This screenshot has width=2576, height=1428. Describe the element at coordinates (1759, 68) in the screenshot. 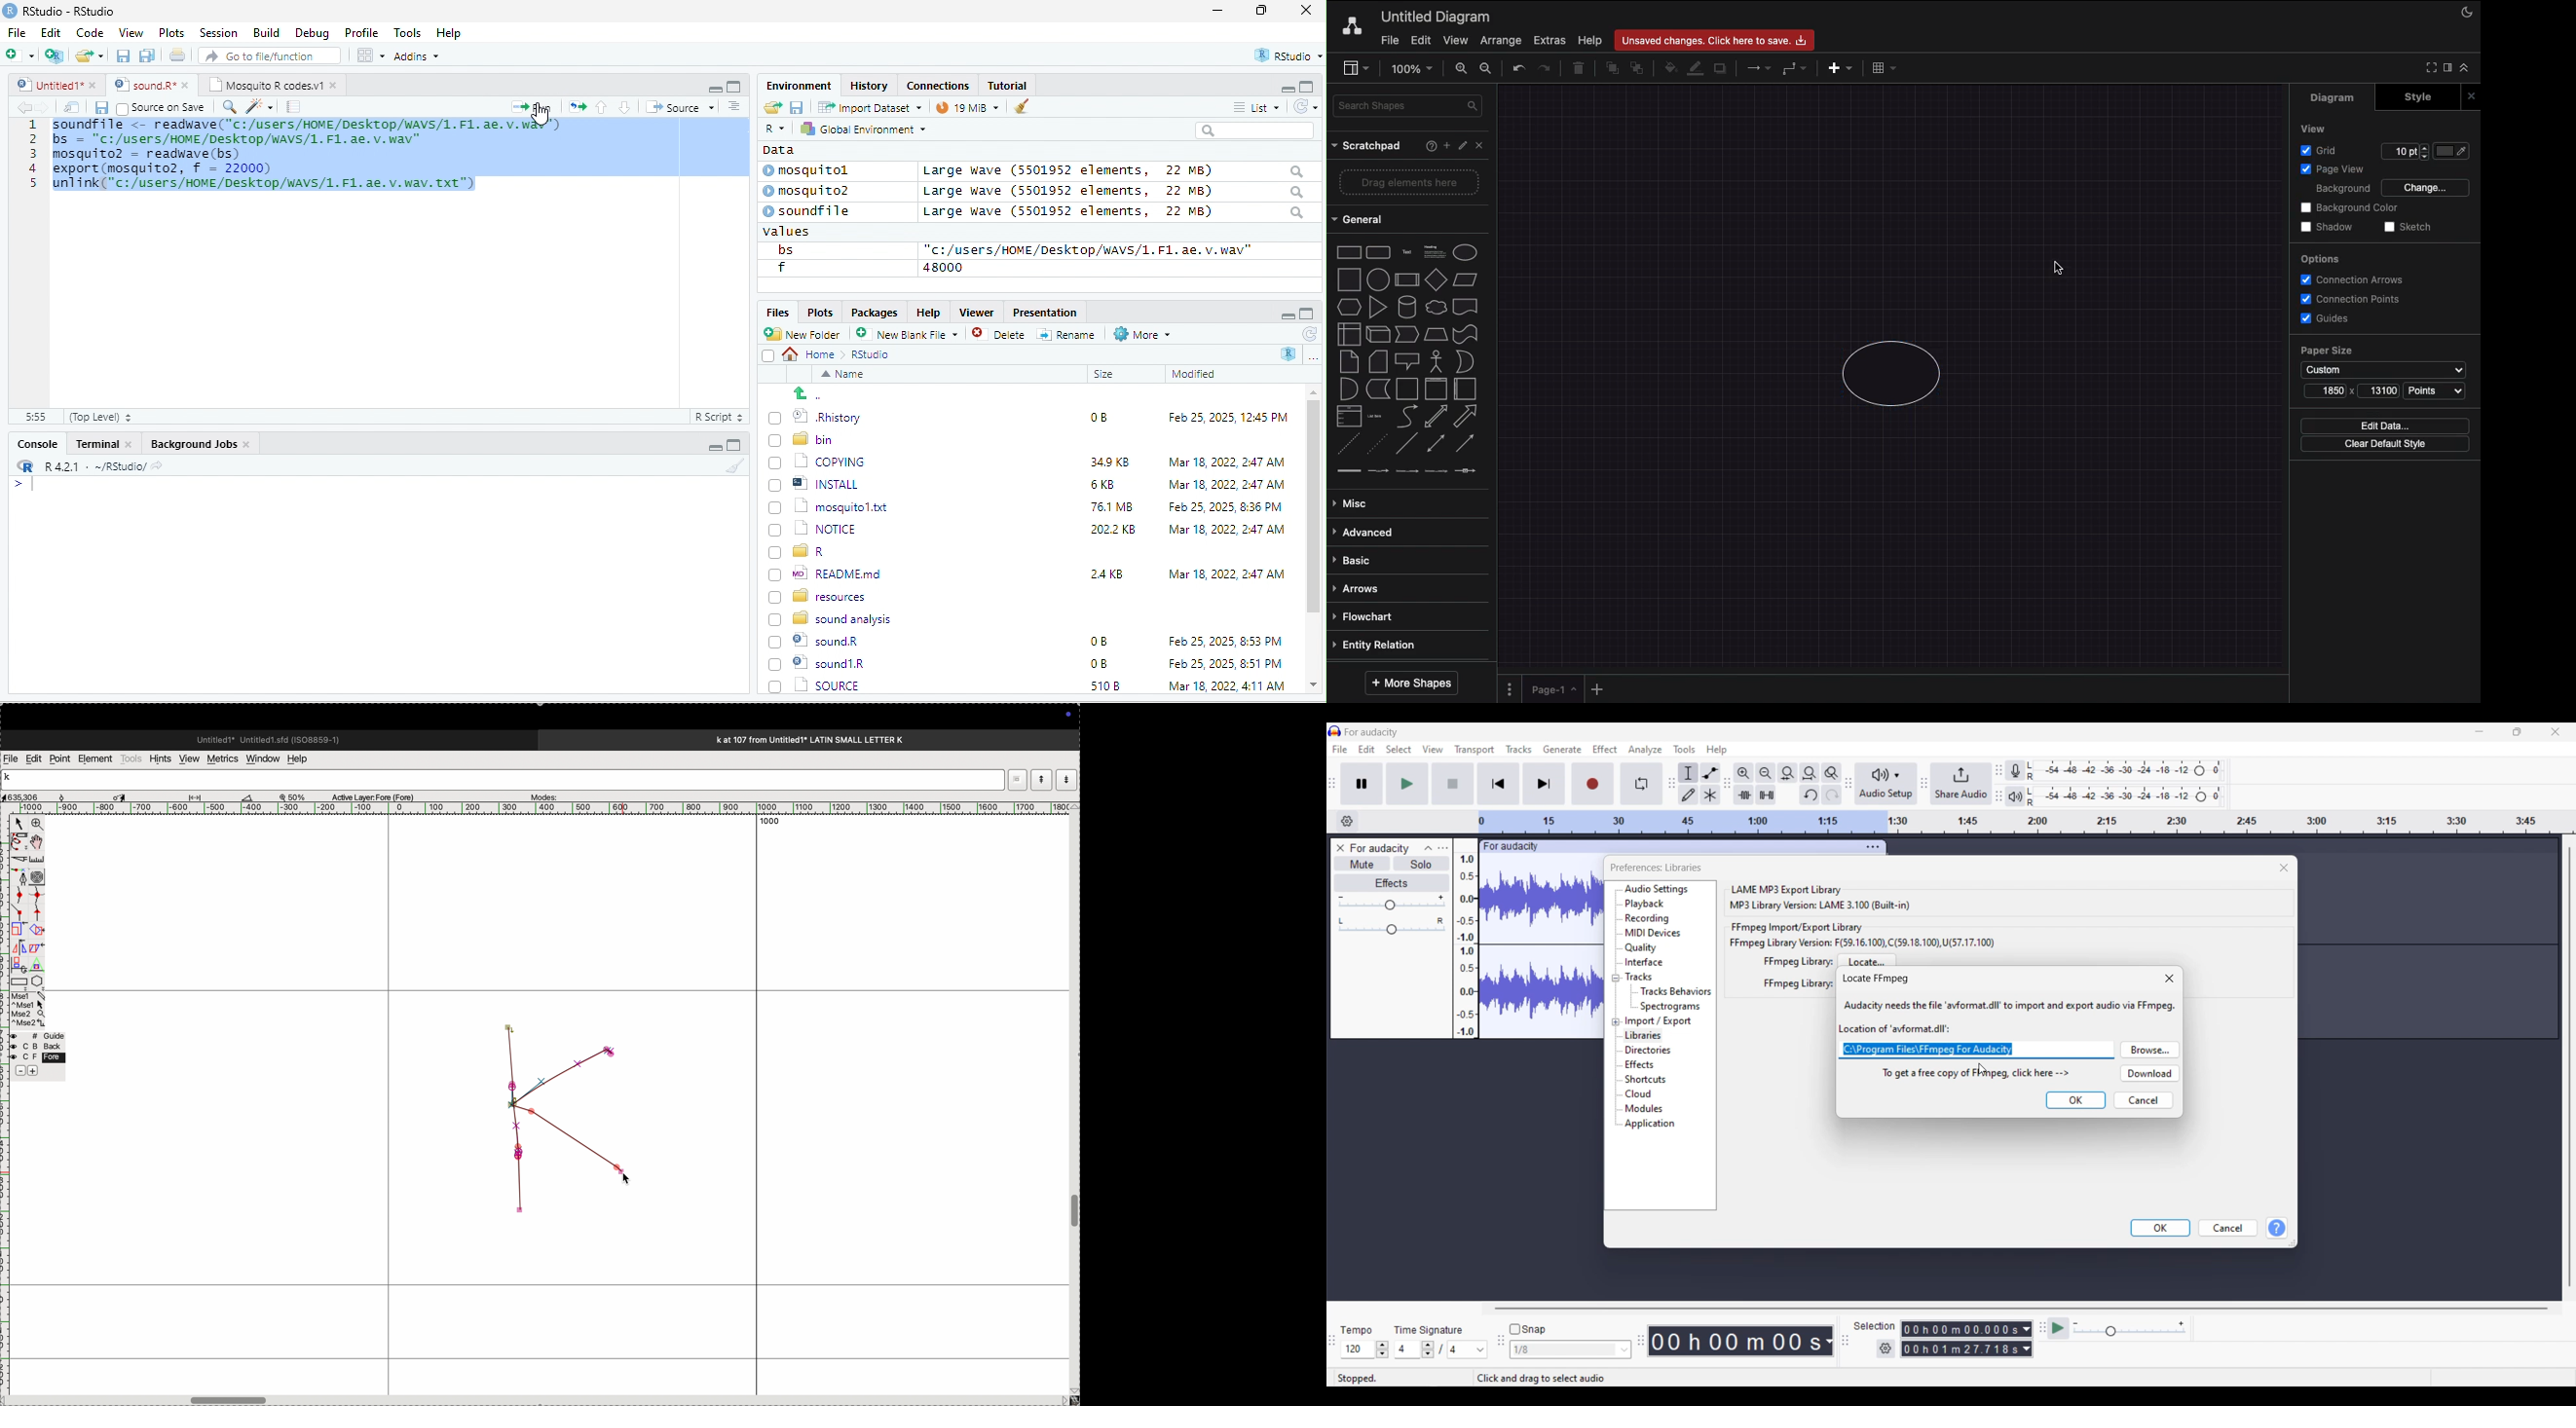

I see `Connection ` at that location.